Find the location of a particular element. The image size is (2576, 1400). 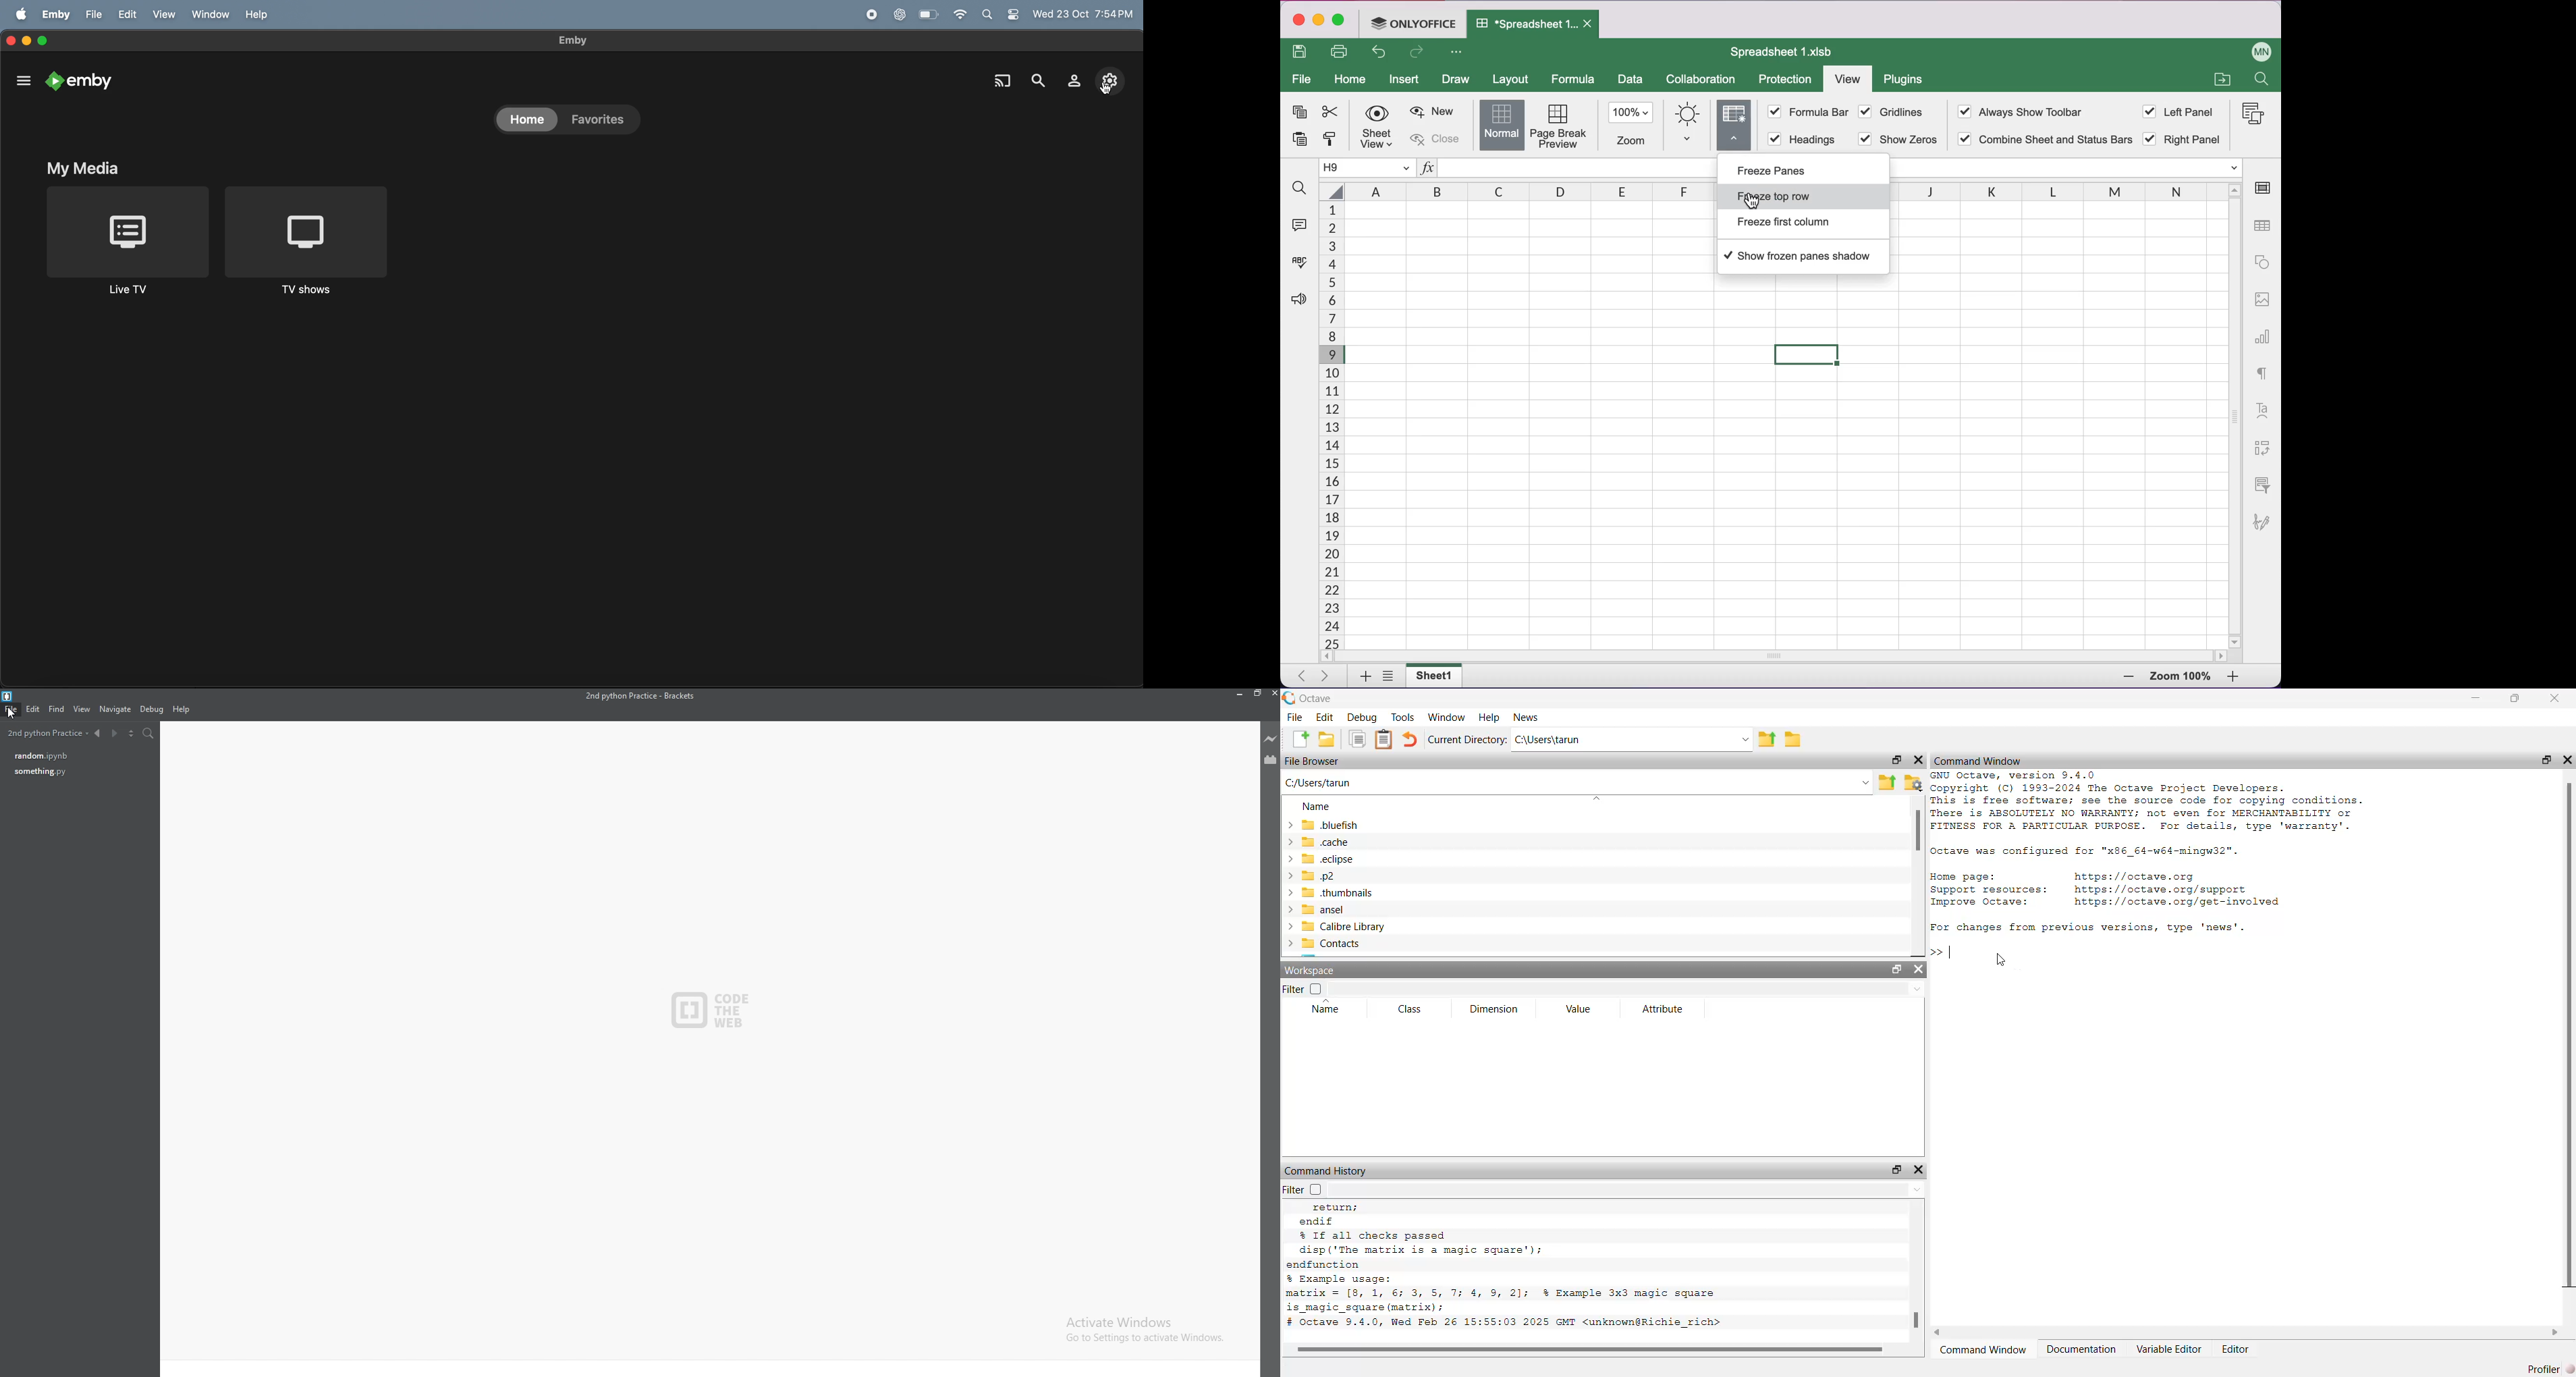

user is located at coordinates (2257, 50).